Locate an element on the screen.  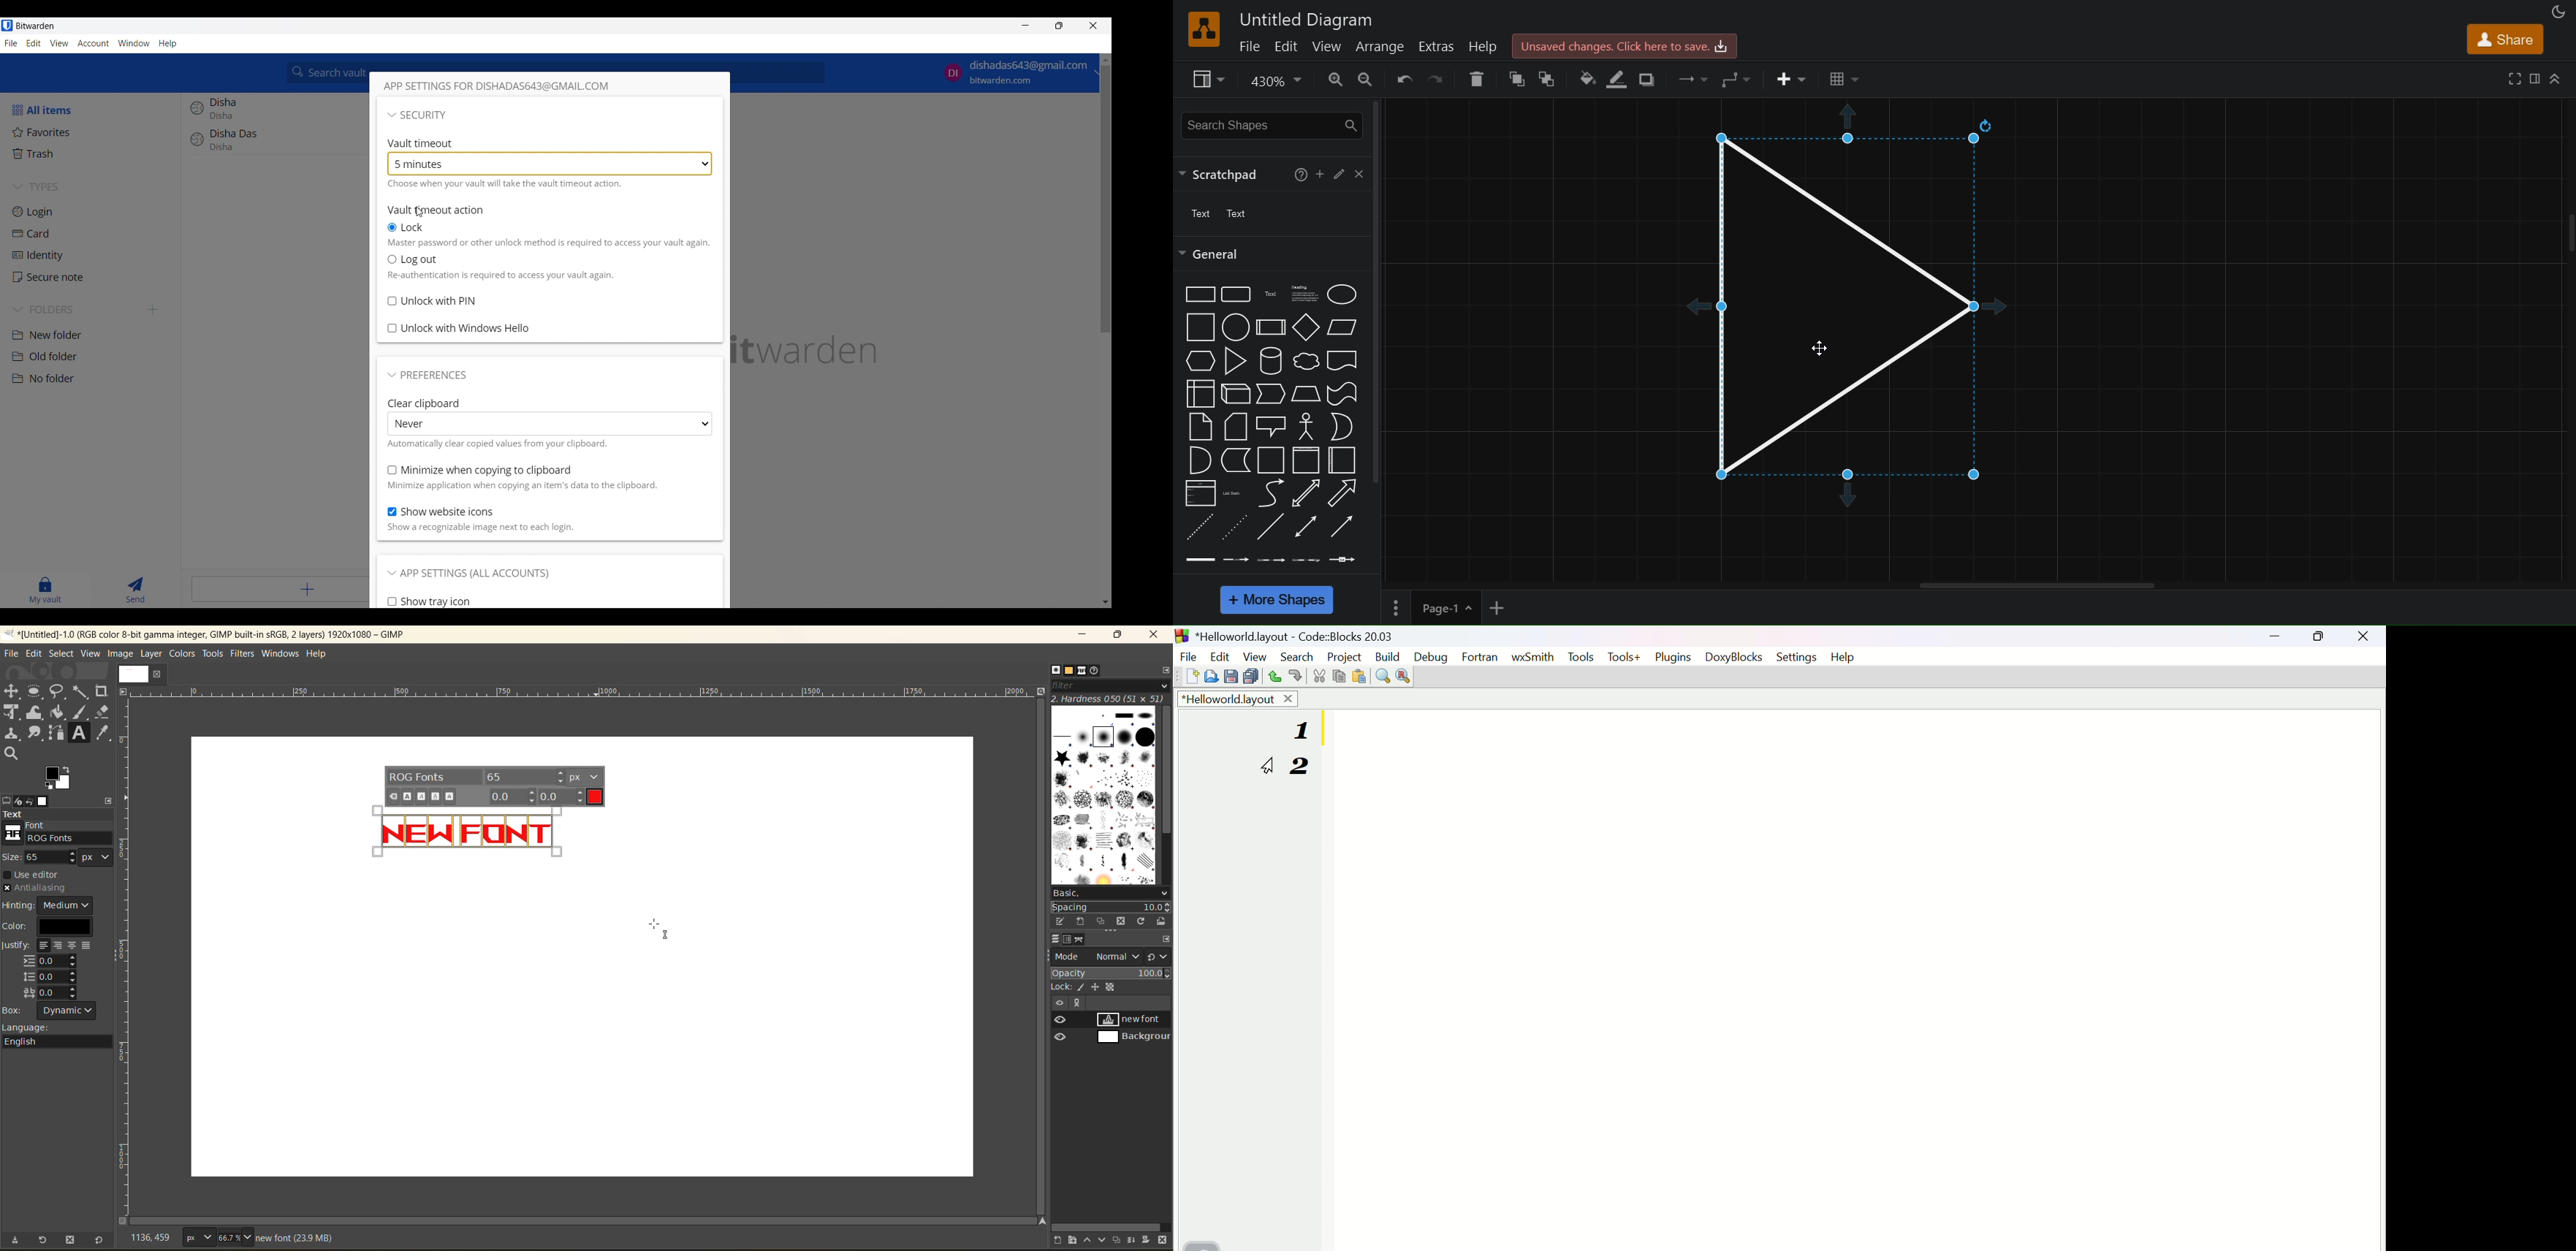
Account menu is located at coordinates (93, 43).